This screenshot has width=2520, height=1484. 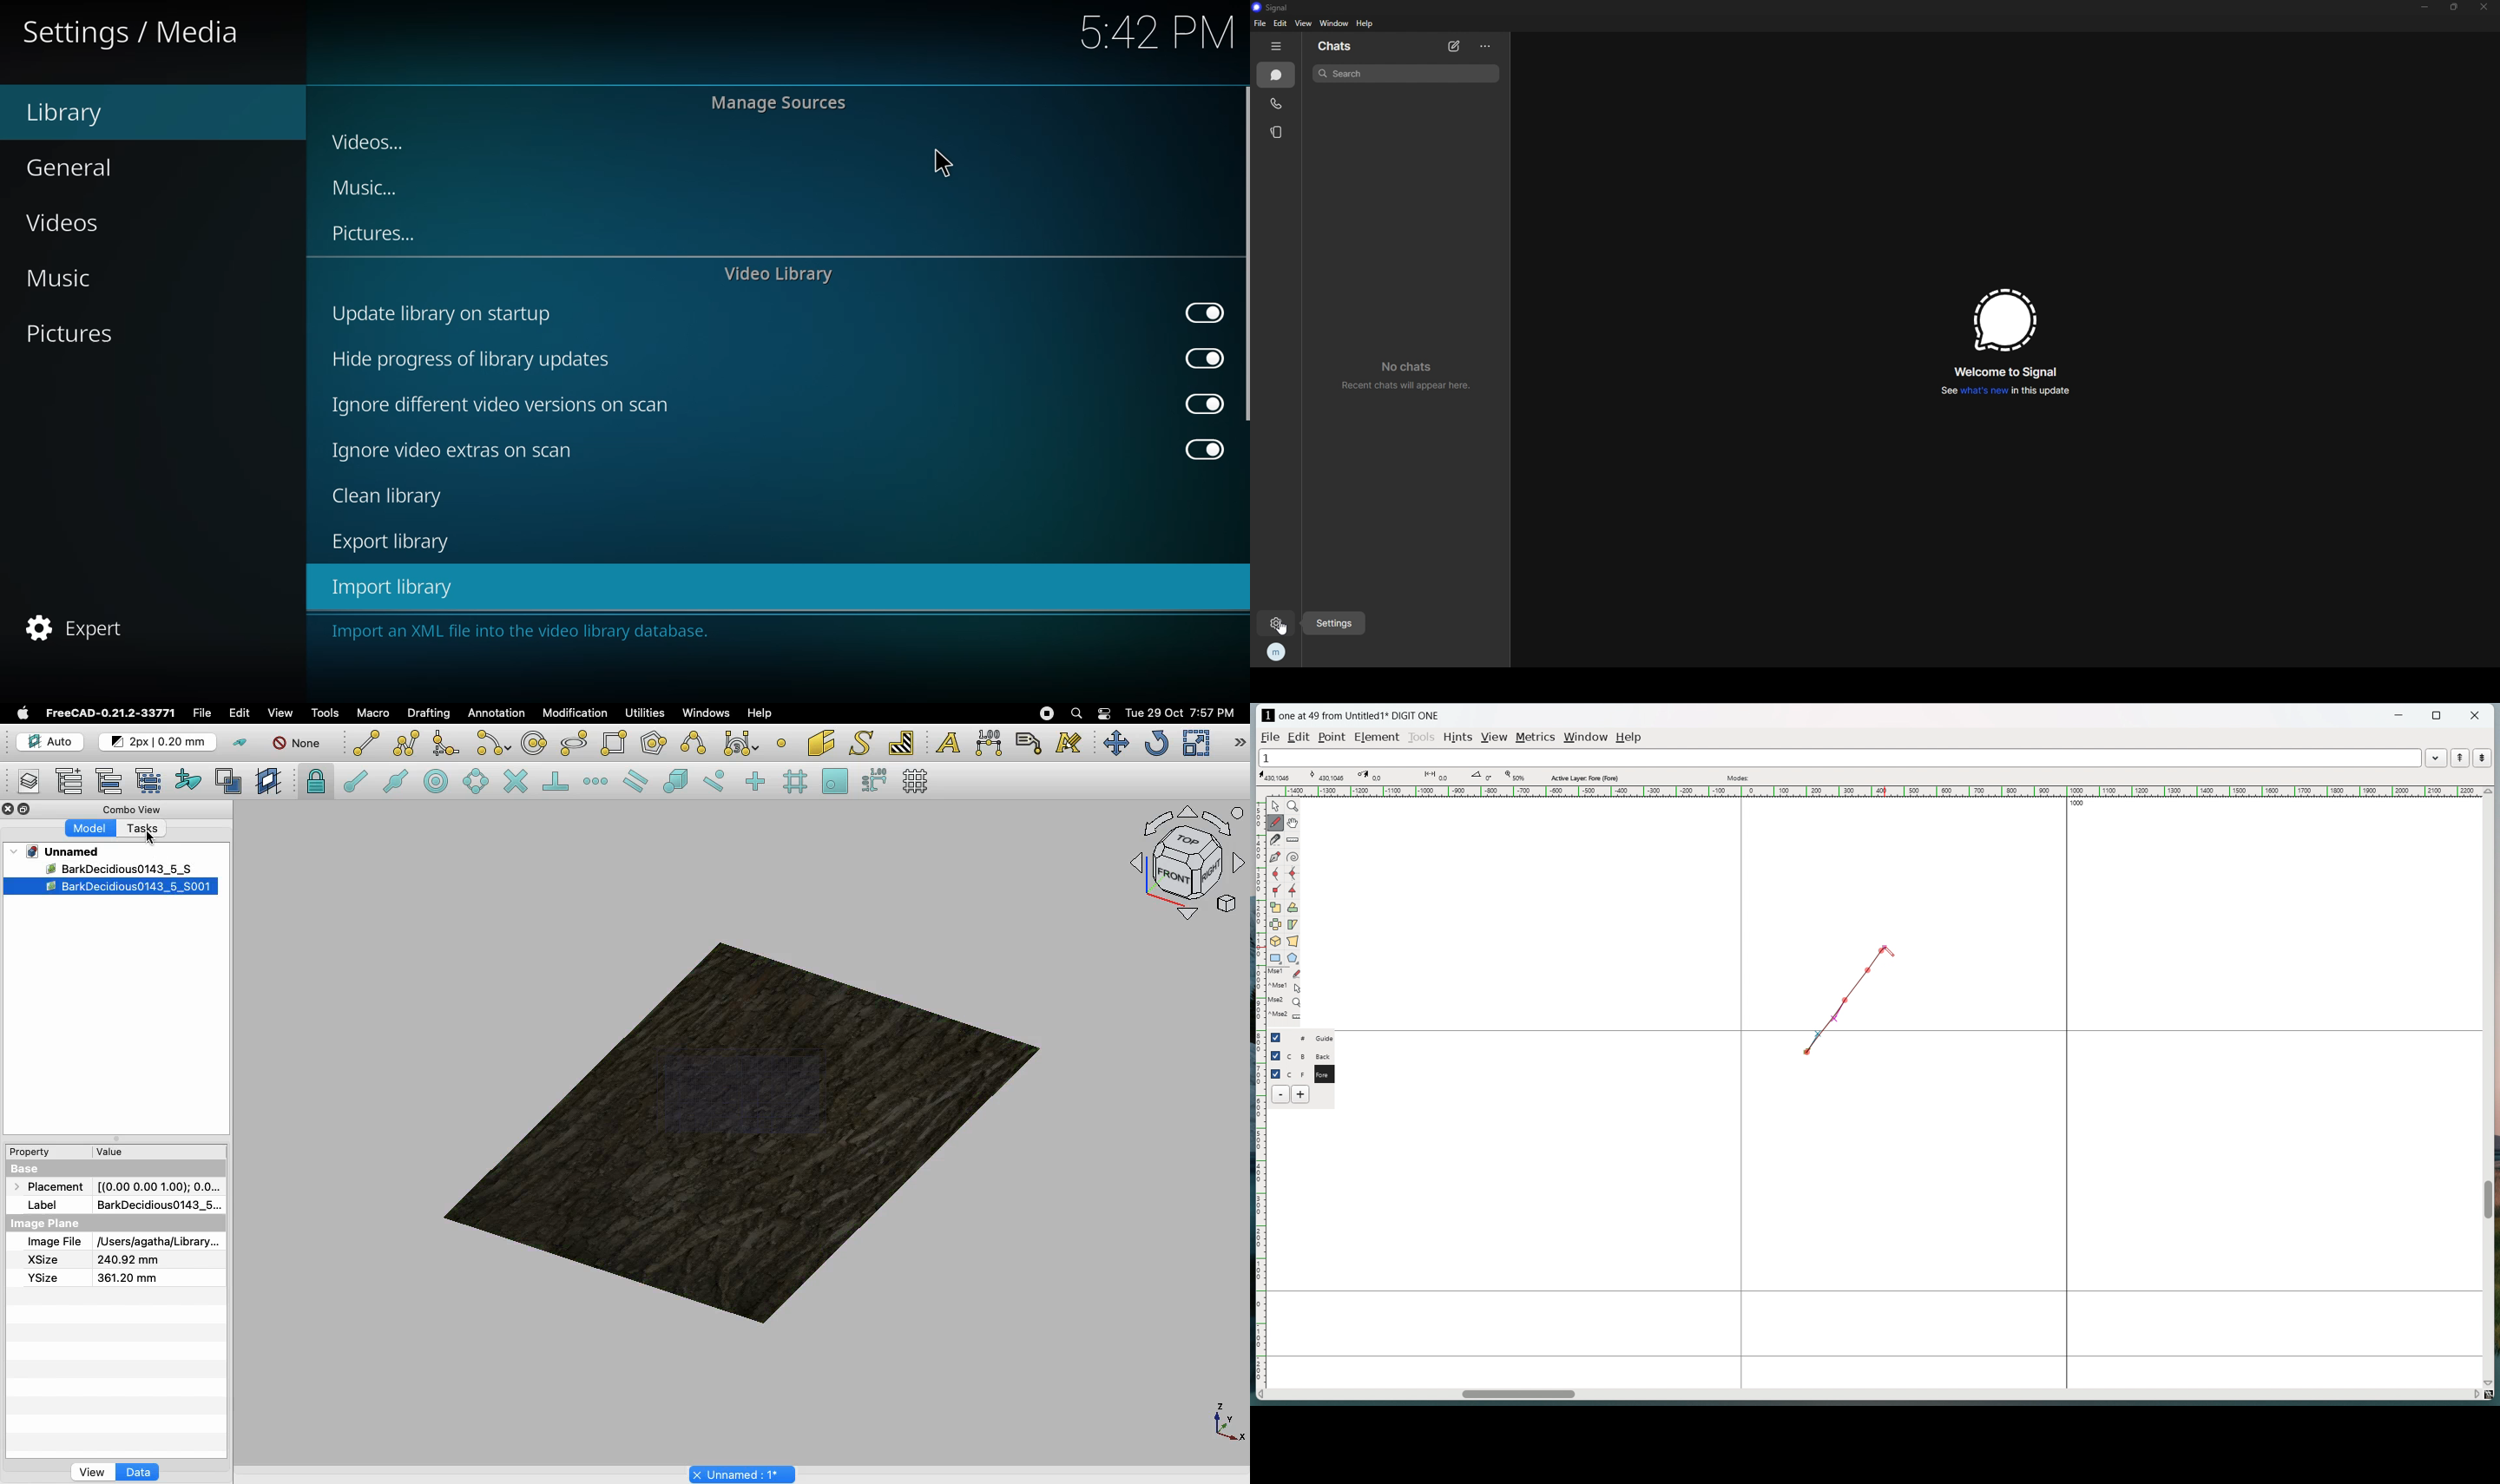 I want to click on clean library, so click(x=384, y=497).